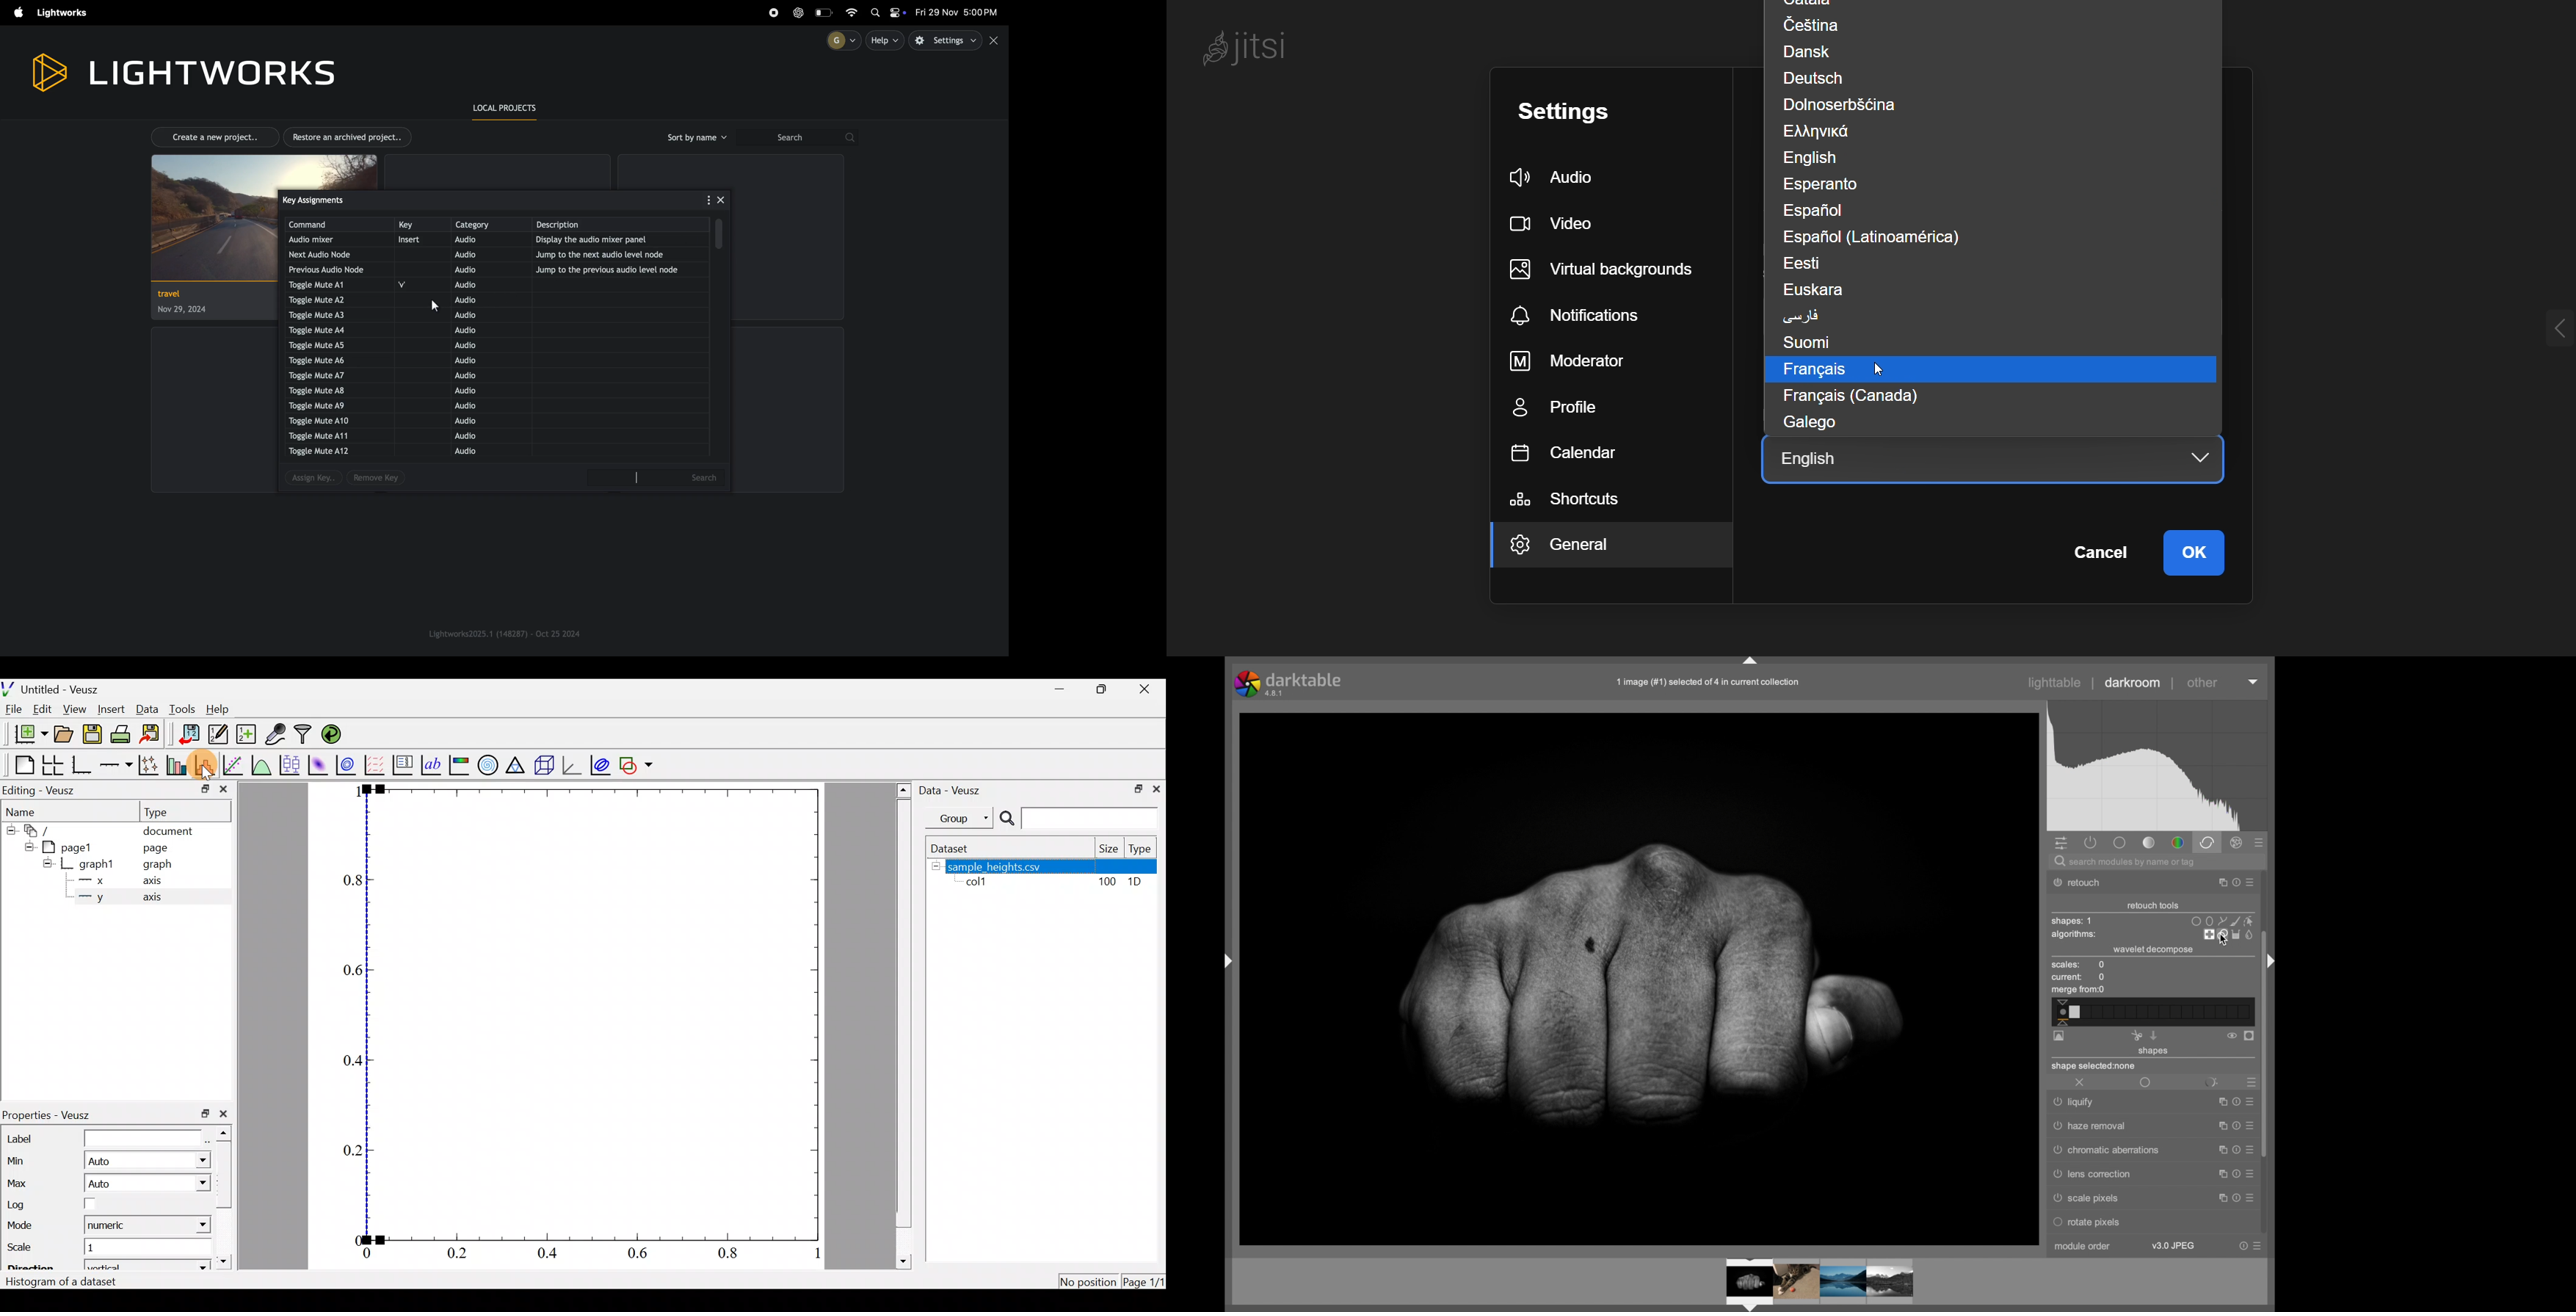 The height and width of the screenshot is (1316, 2576). What do you see at coordinates (111, 1226) in the screenshot?
I see `numeric` at bounding box center [111, 1226].